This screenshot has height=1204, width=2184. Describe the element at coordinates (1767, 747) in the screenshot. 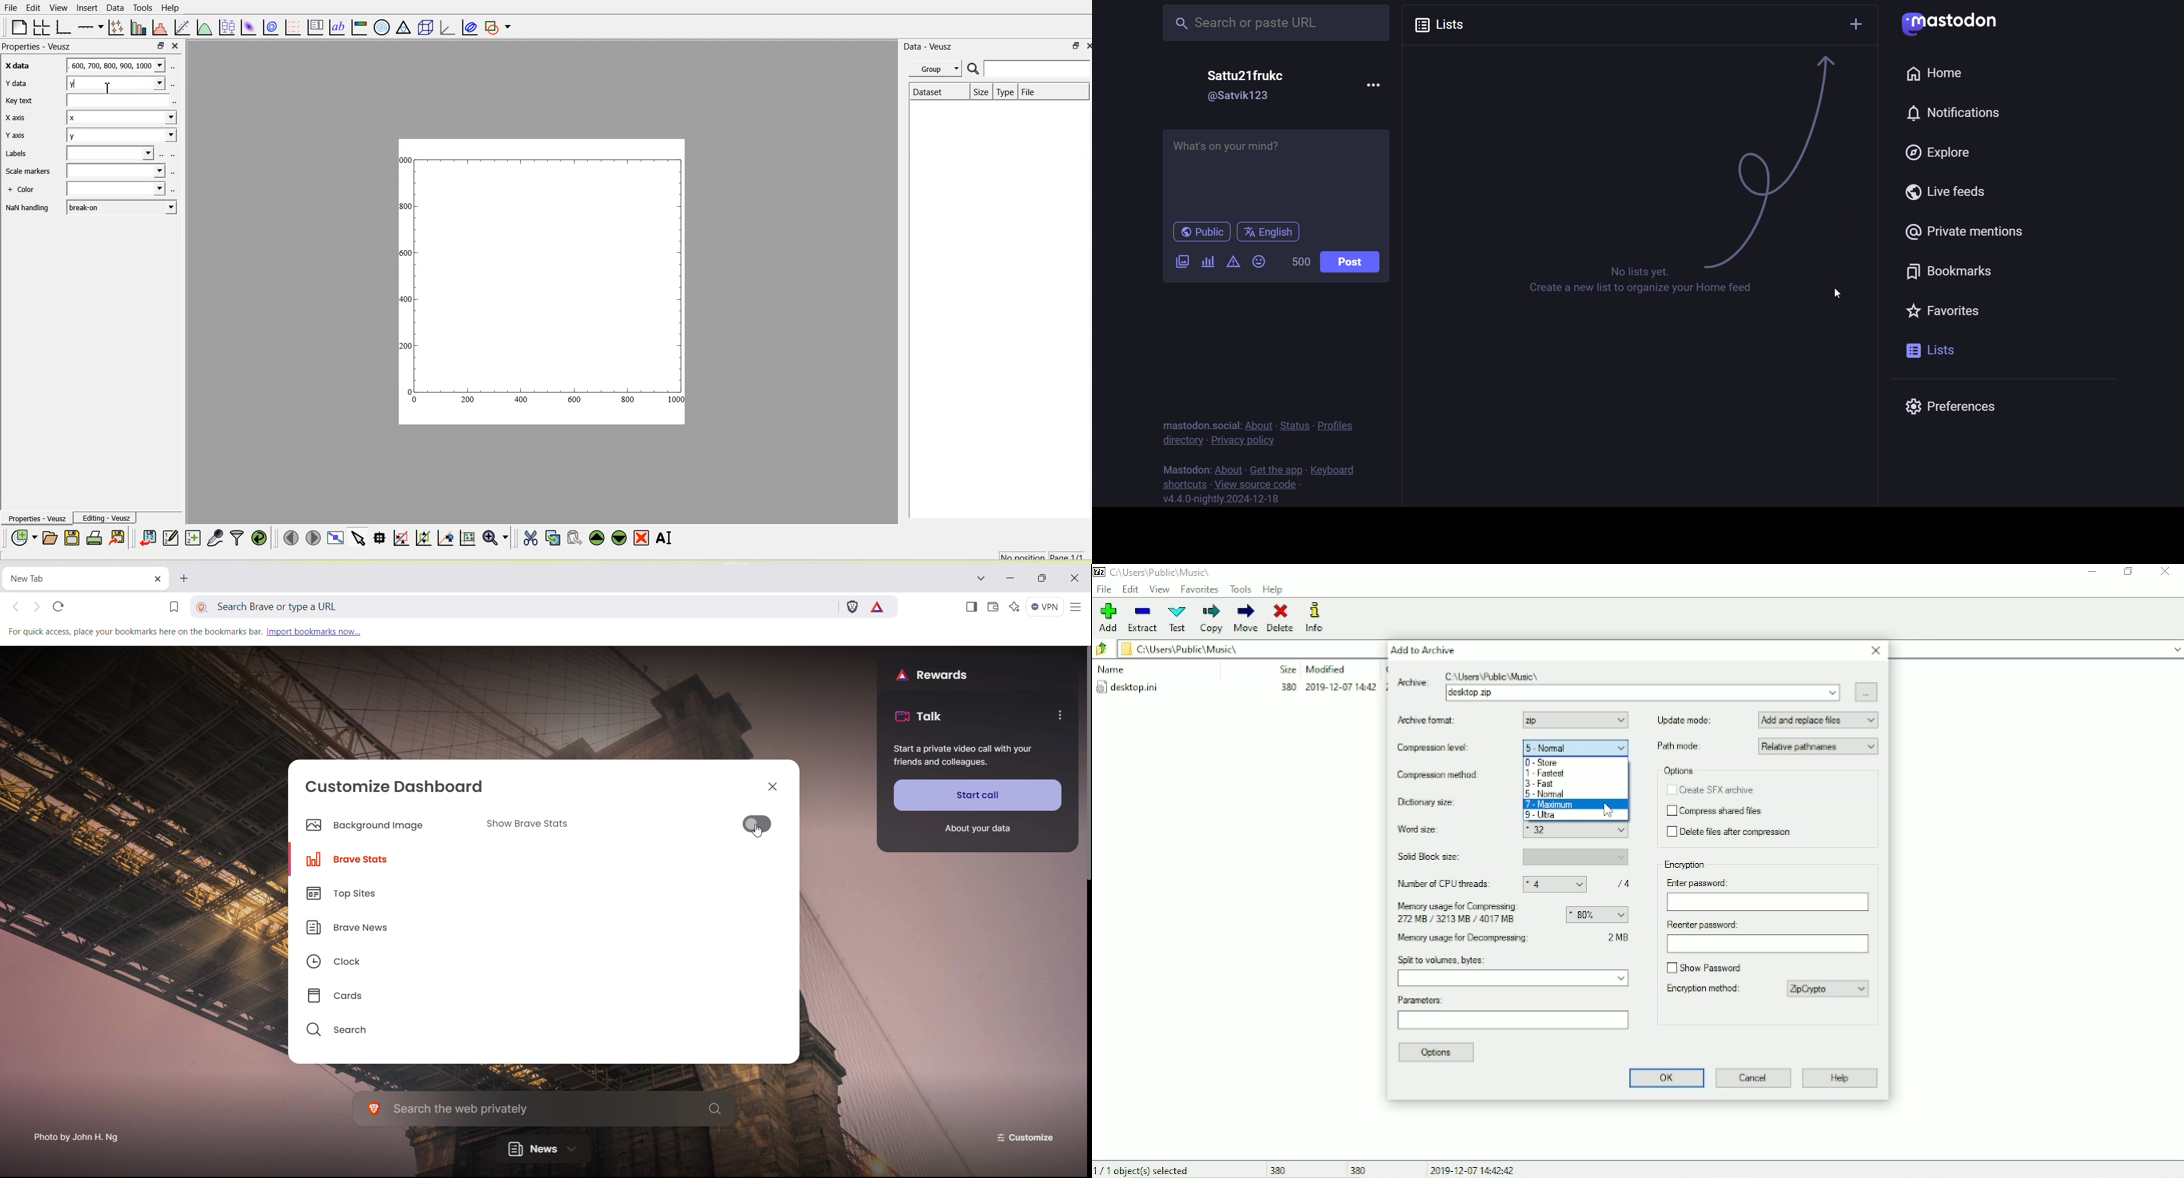

I see `Path mode` at that location.